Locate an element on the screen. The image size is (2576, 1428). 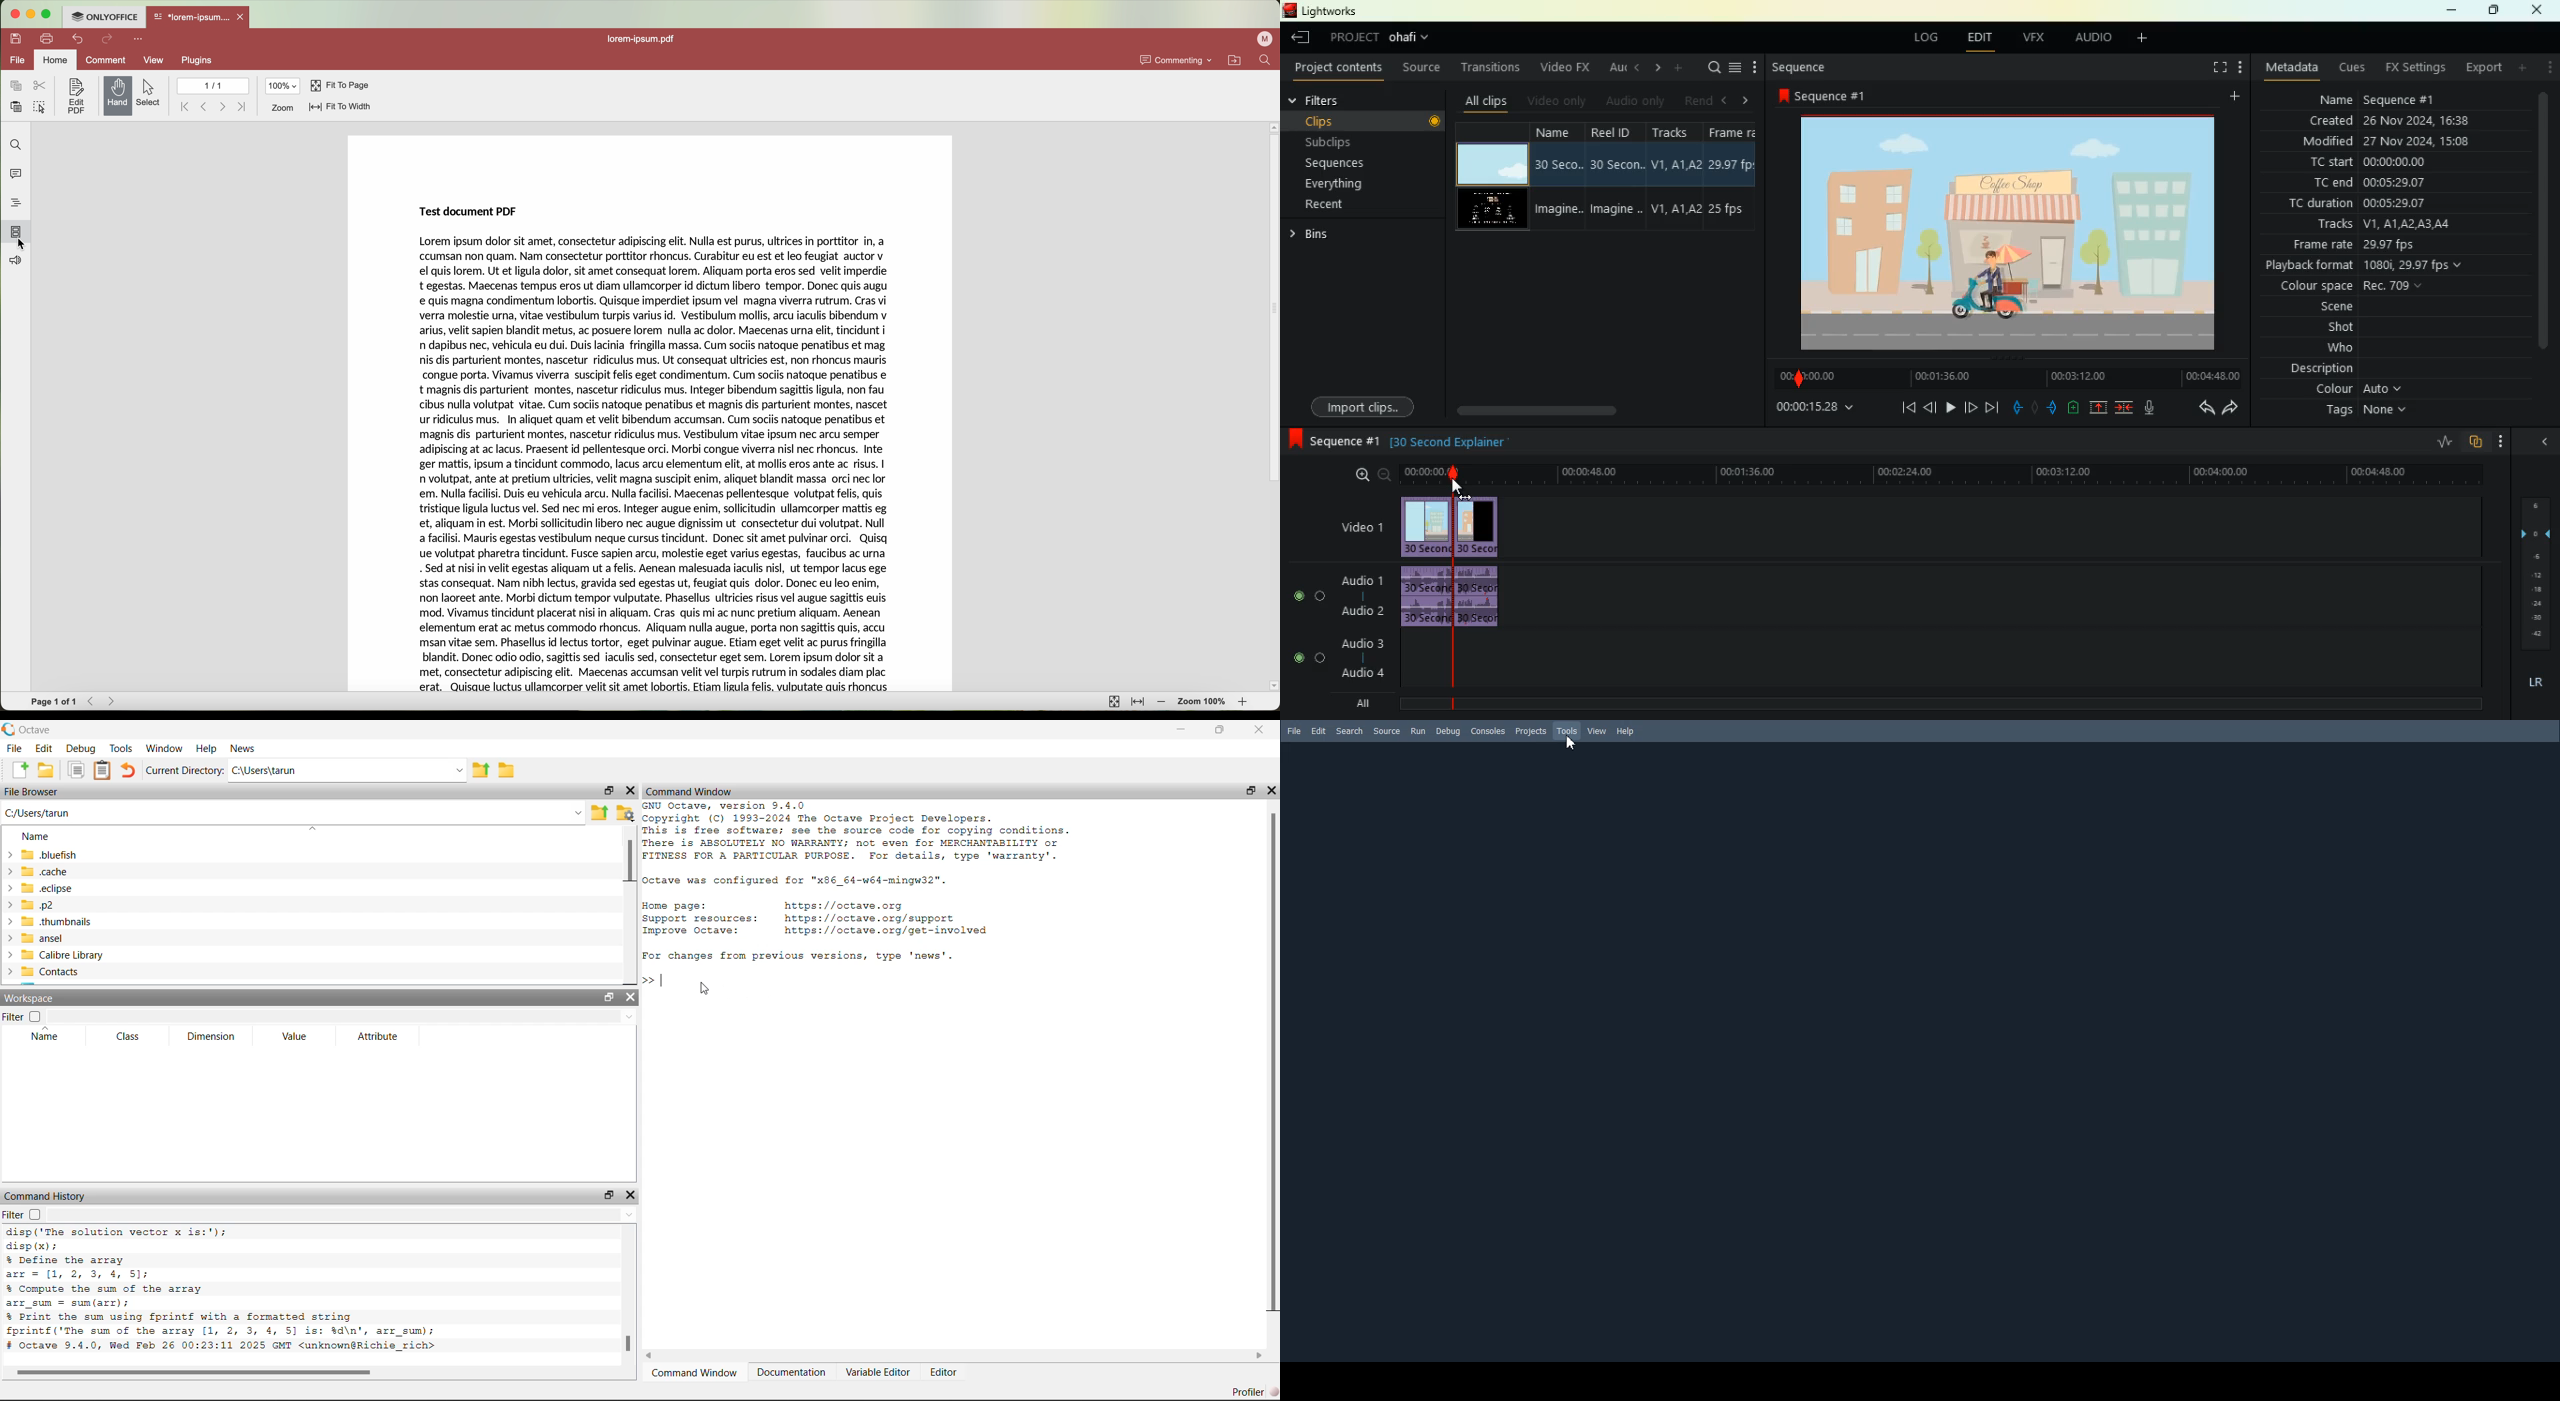
open an existing file in directory is located at coordinates (46, 771).